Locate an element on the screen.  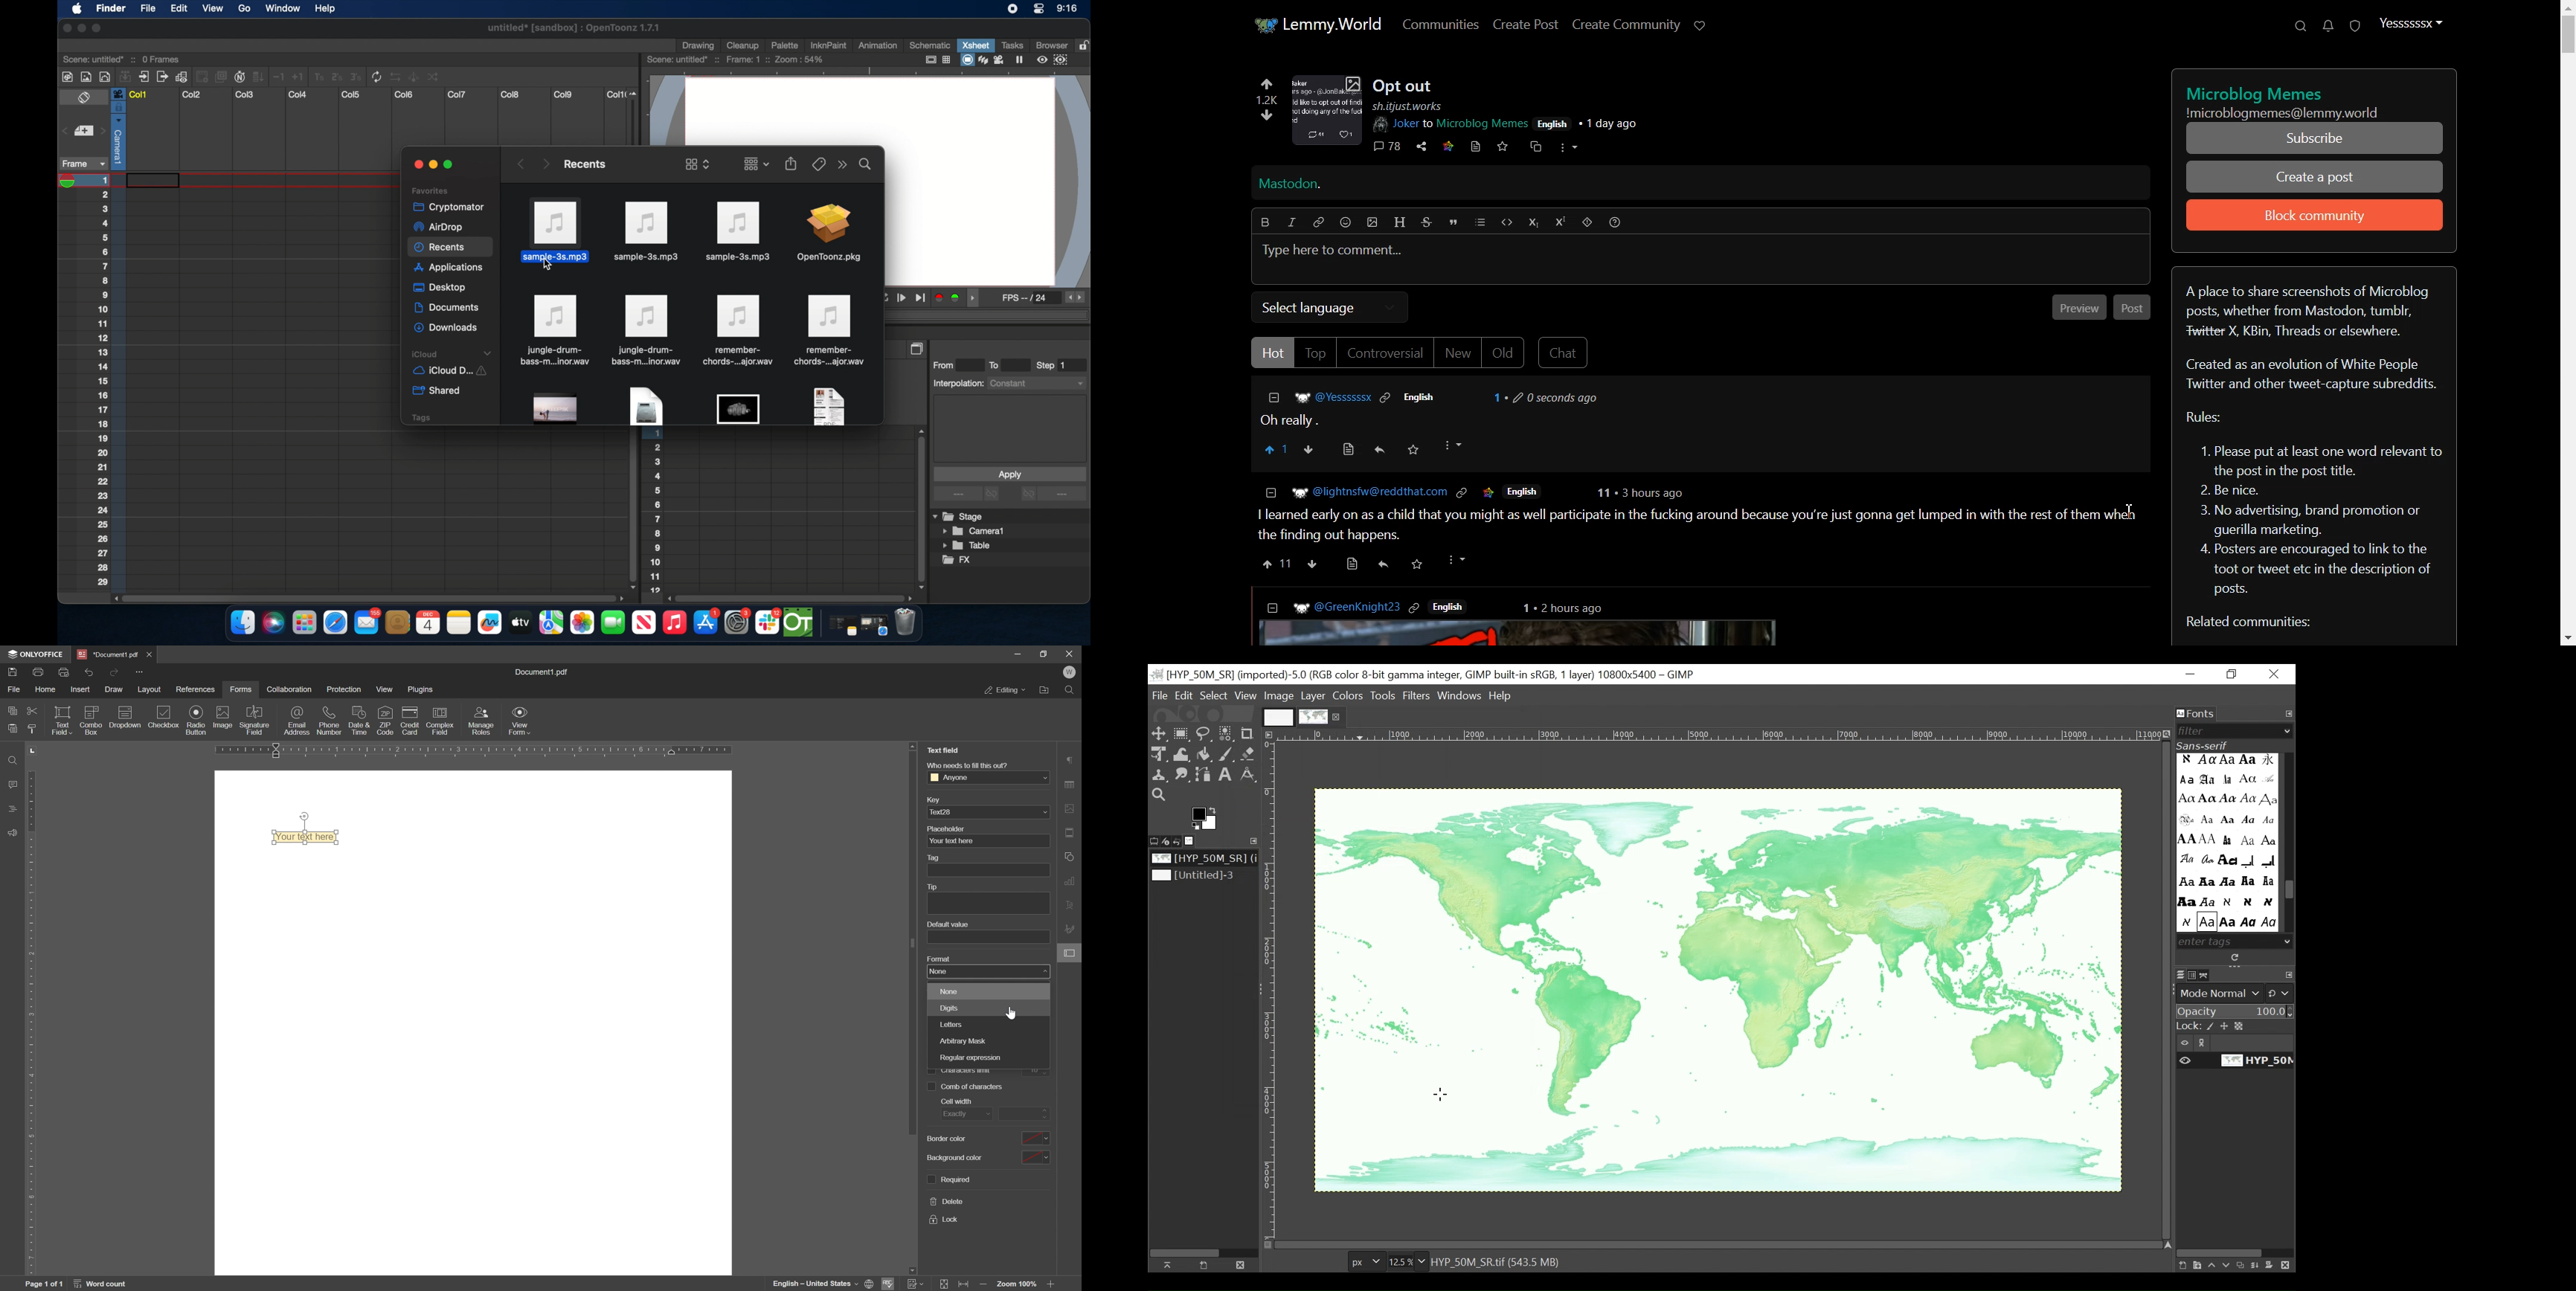
next is located at coordinates (545, 163).